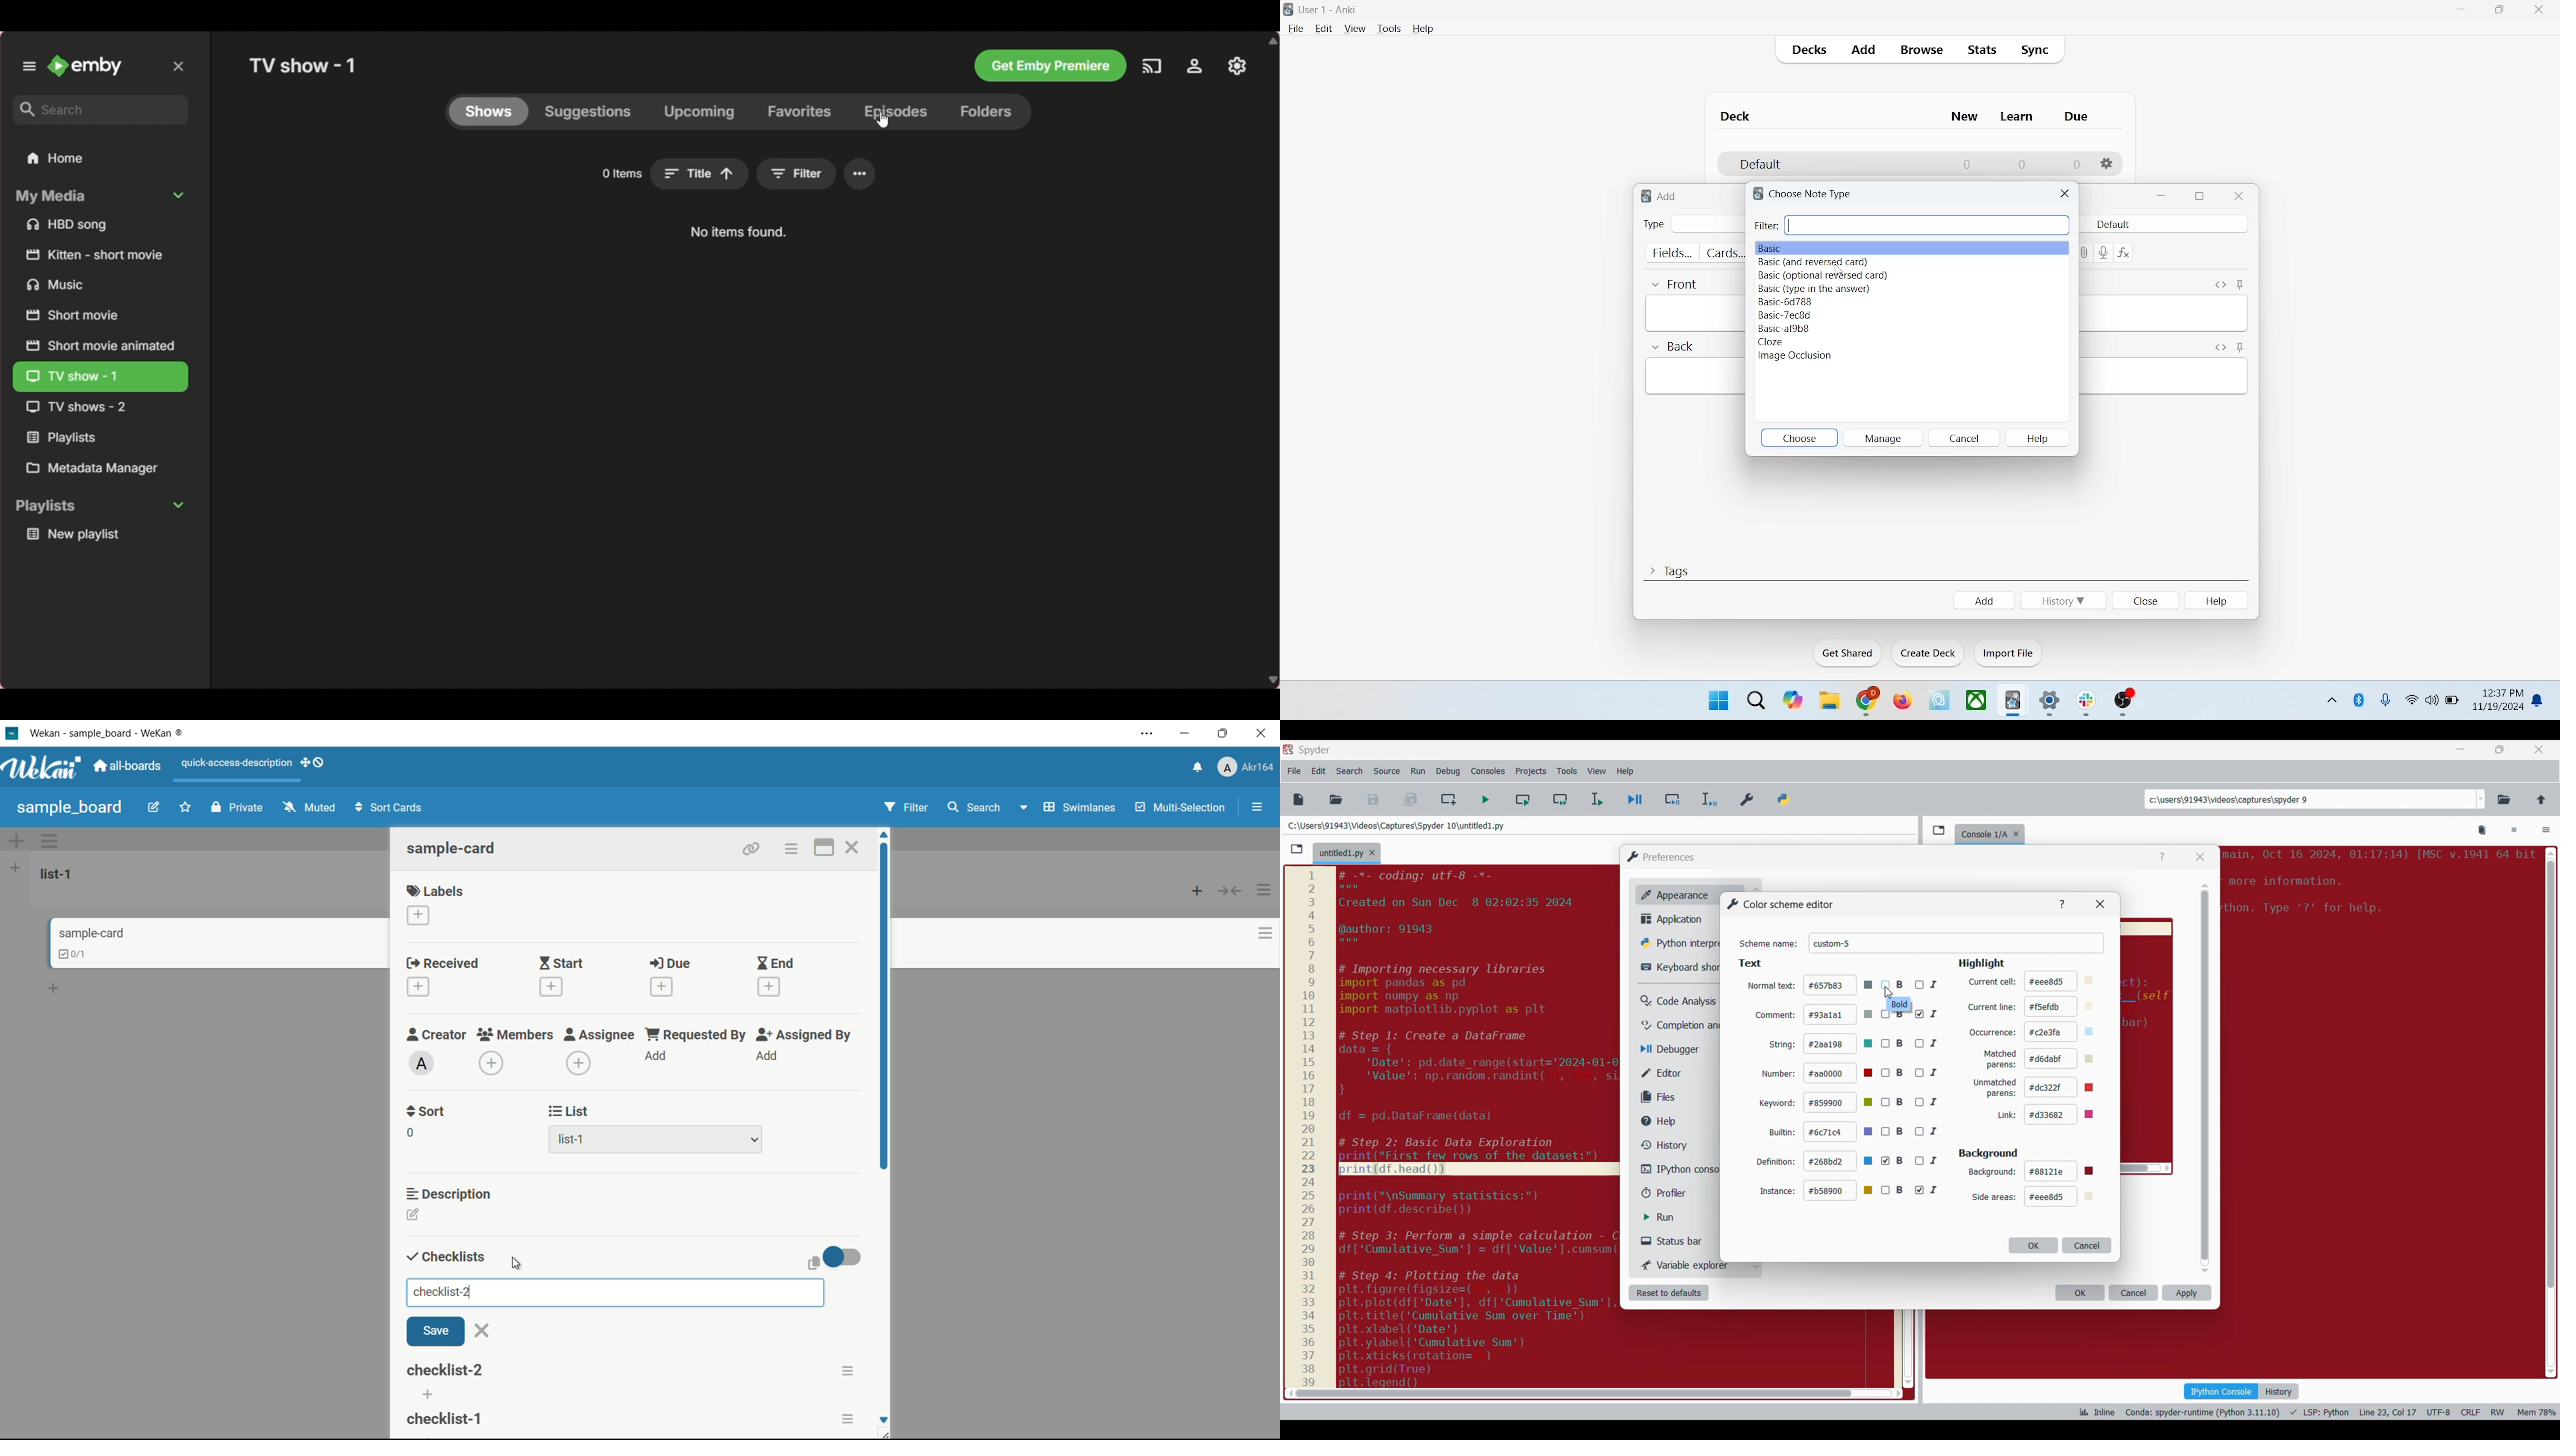  Describe the element at coordinates (1968, 164) in the screenshot. I see `0` at that location.